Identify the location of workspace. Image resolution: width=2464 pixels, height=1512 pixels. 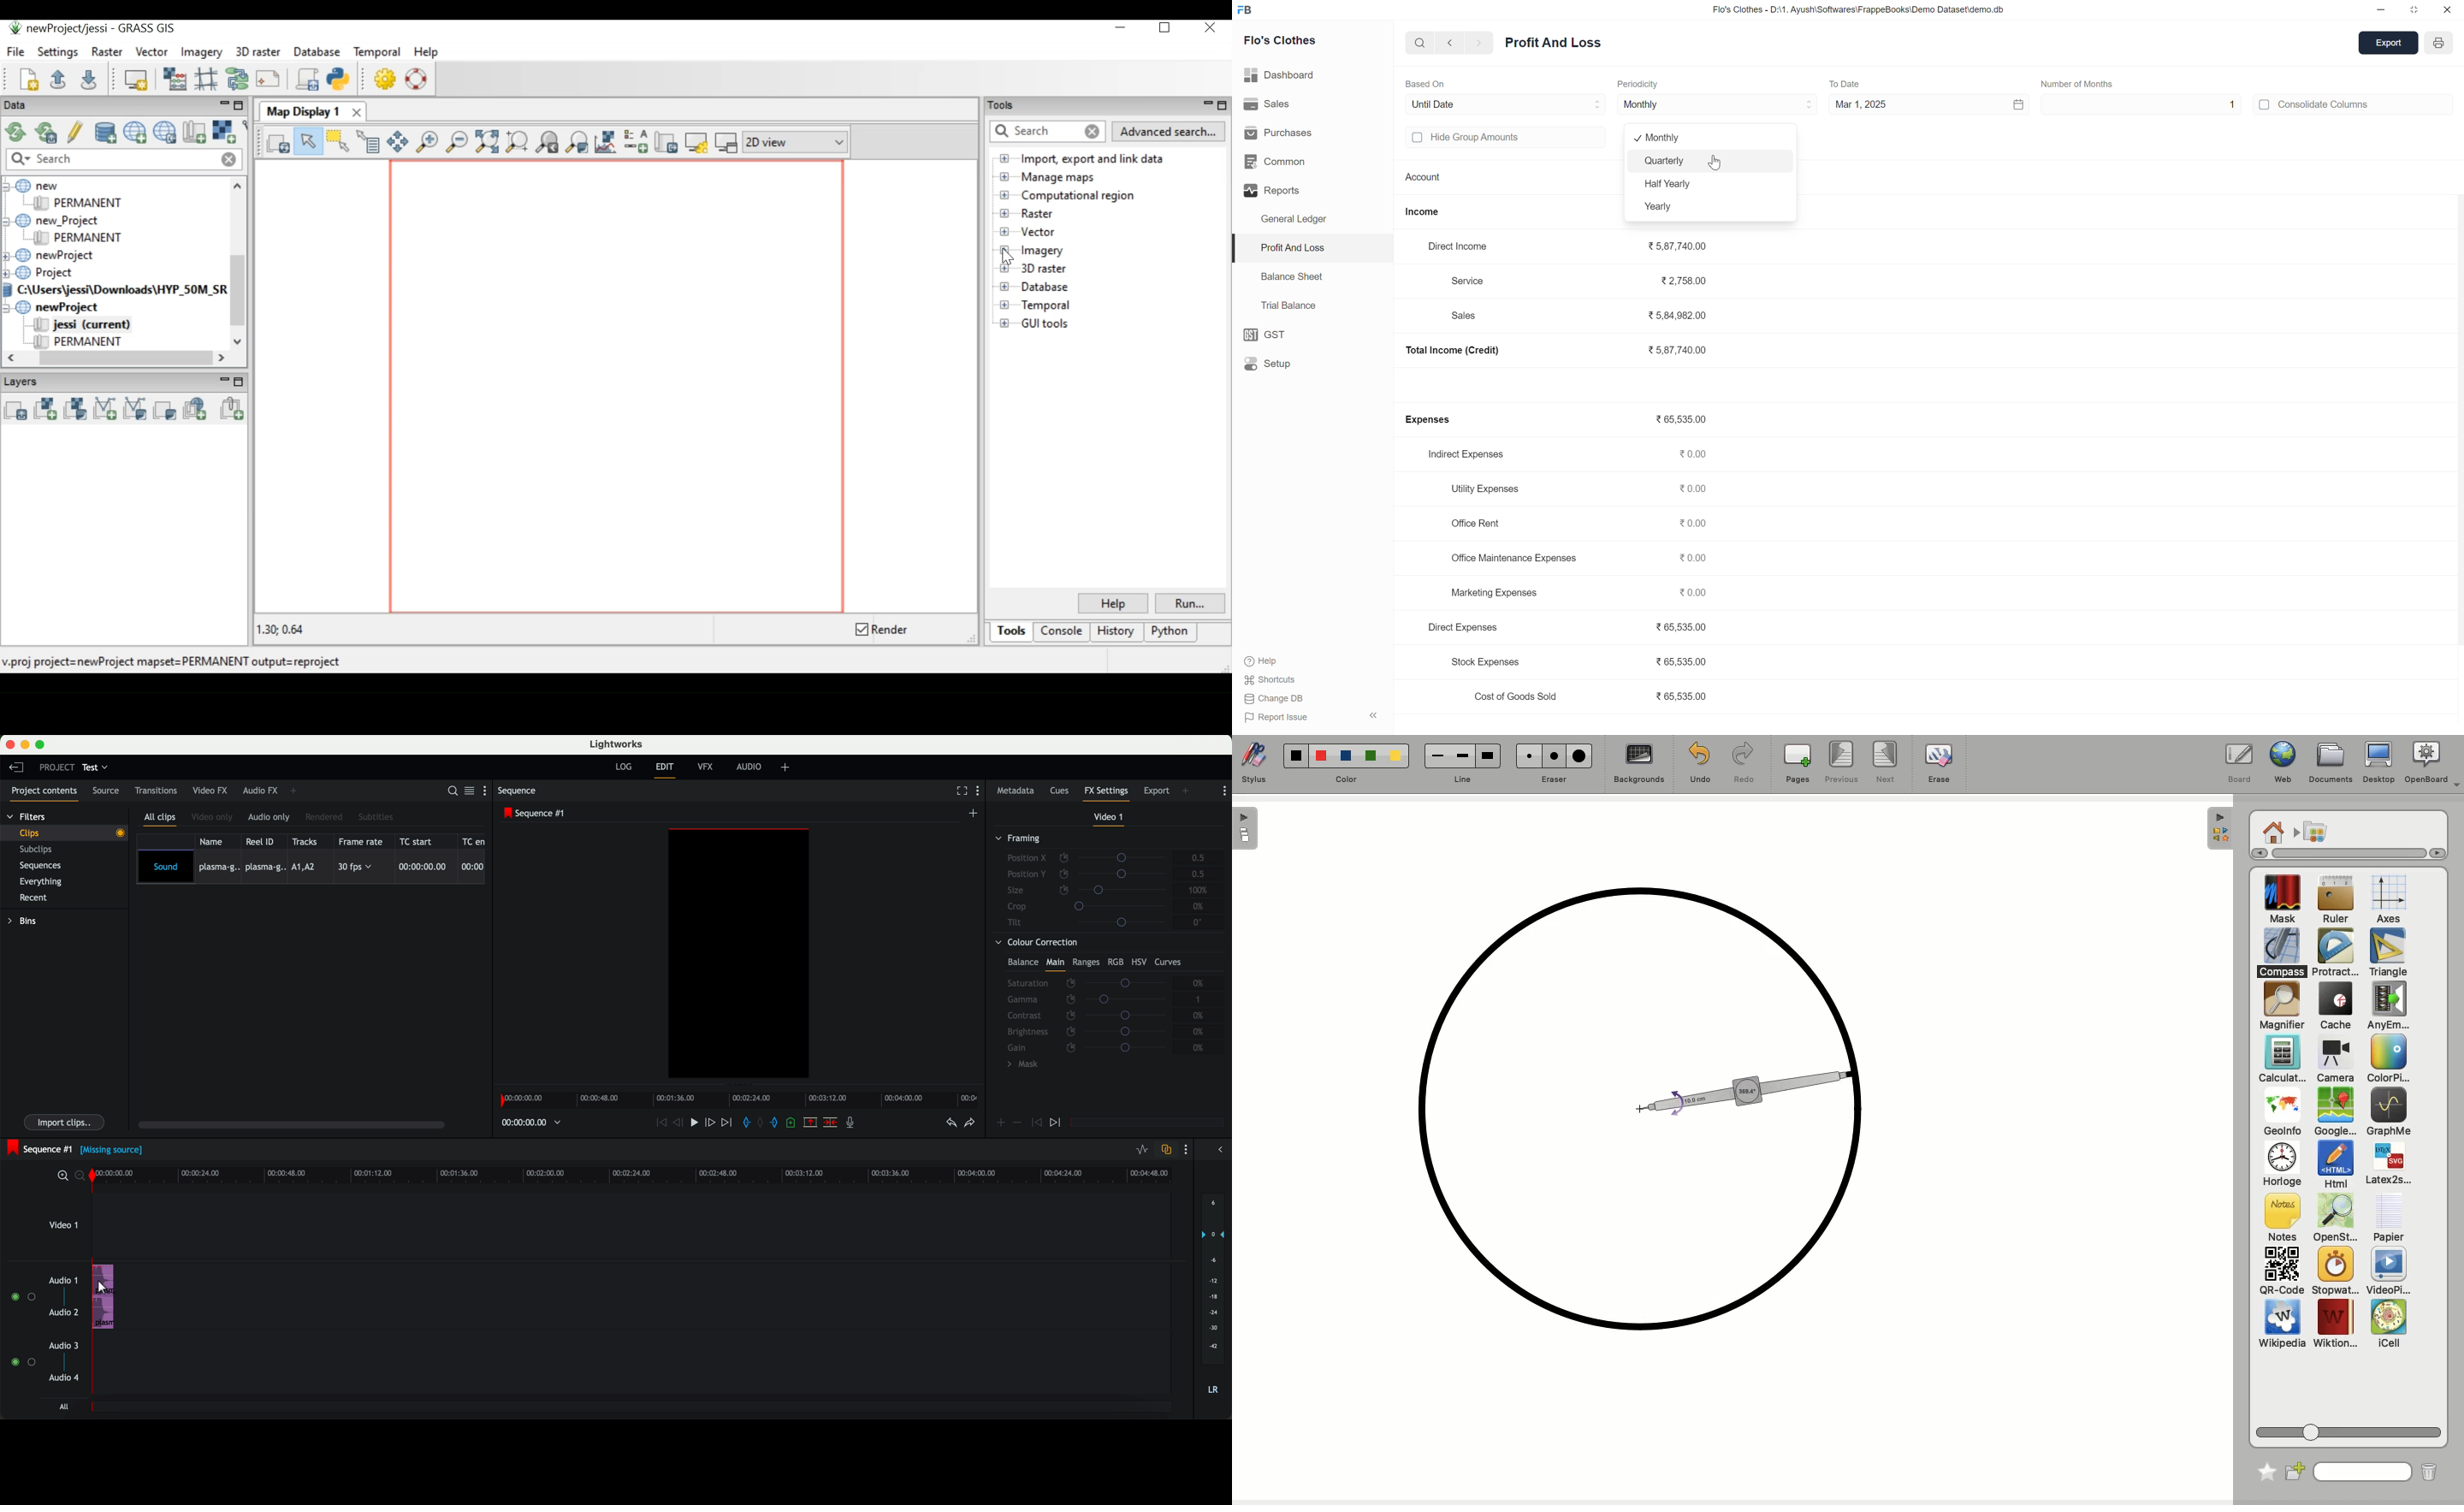
(739, 955).